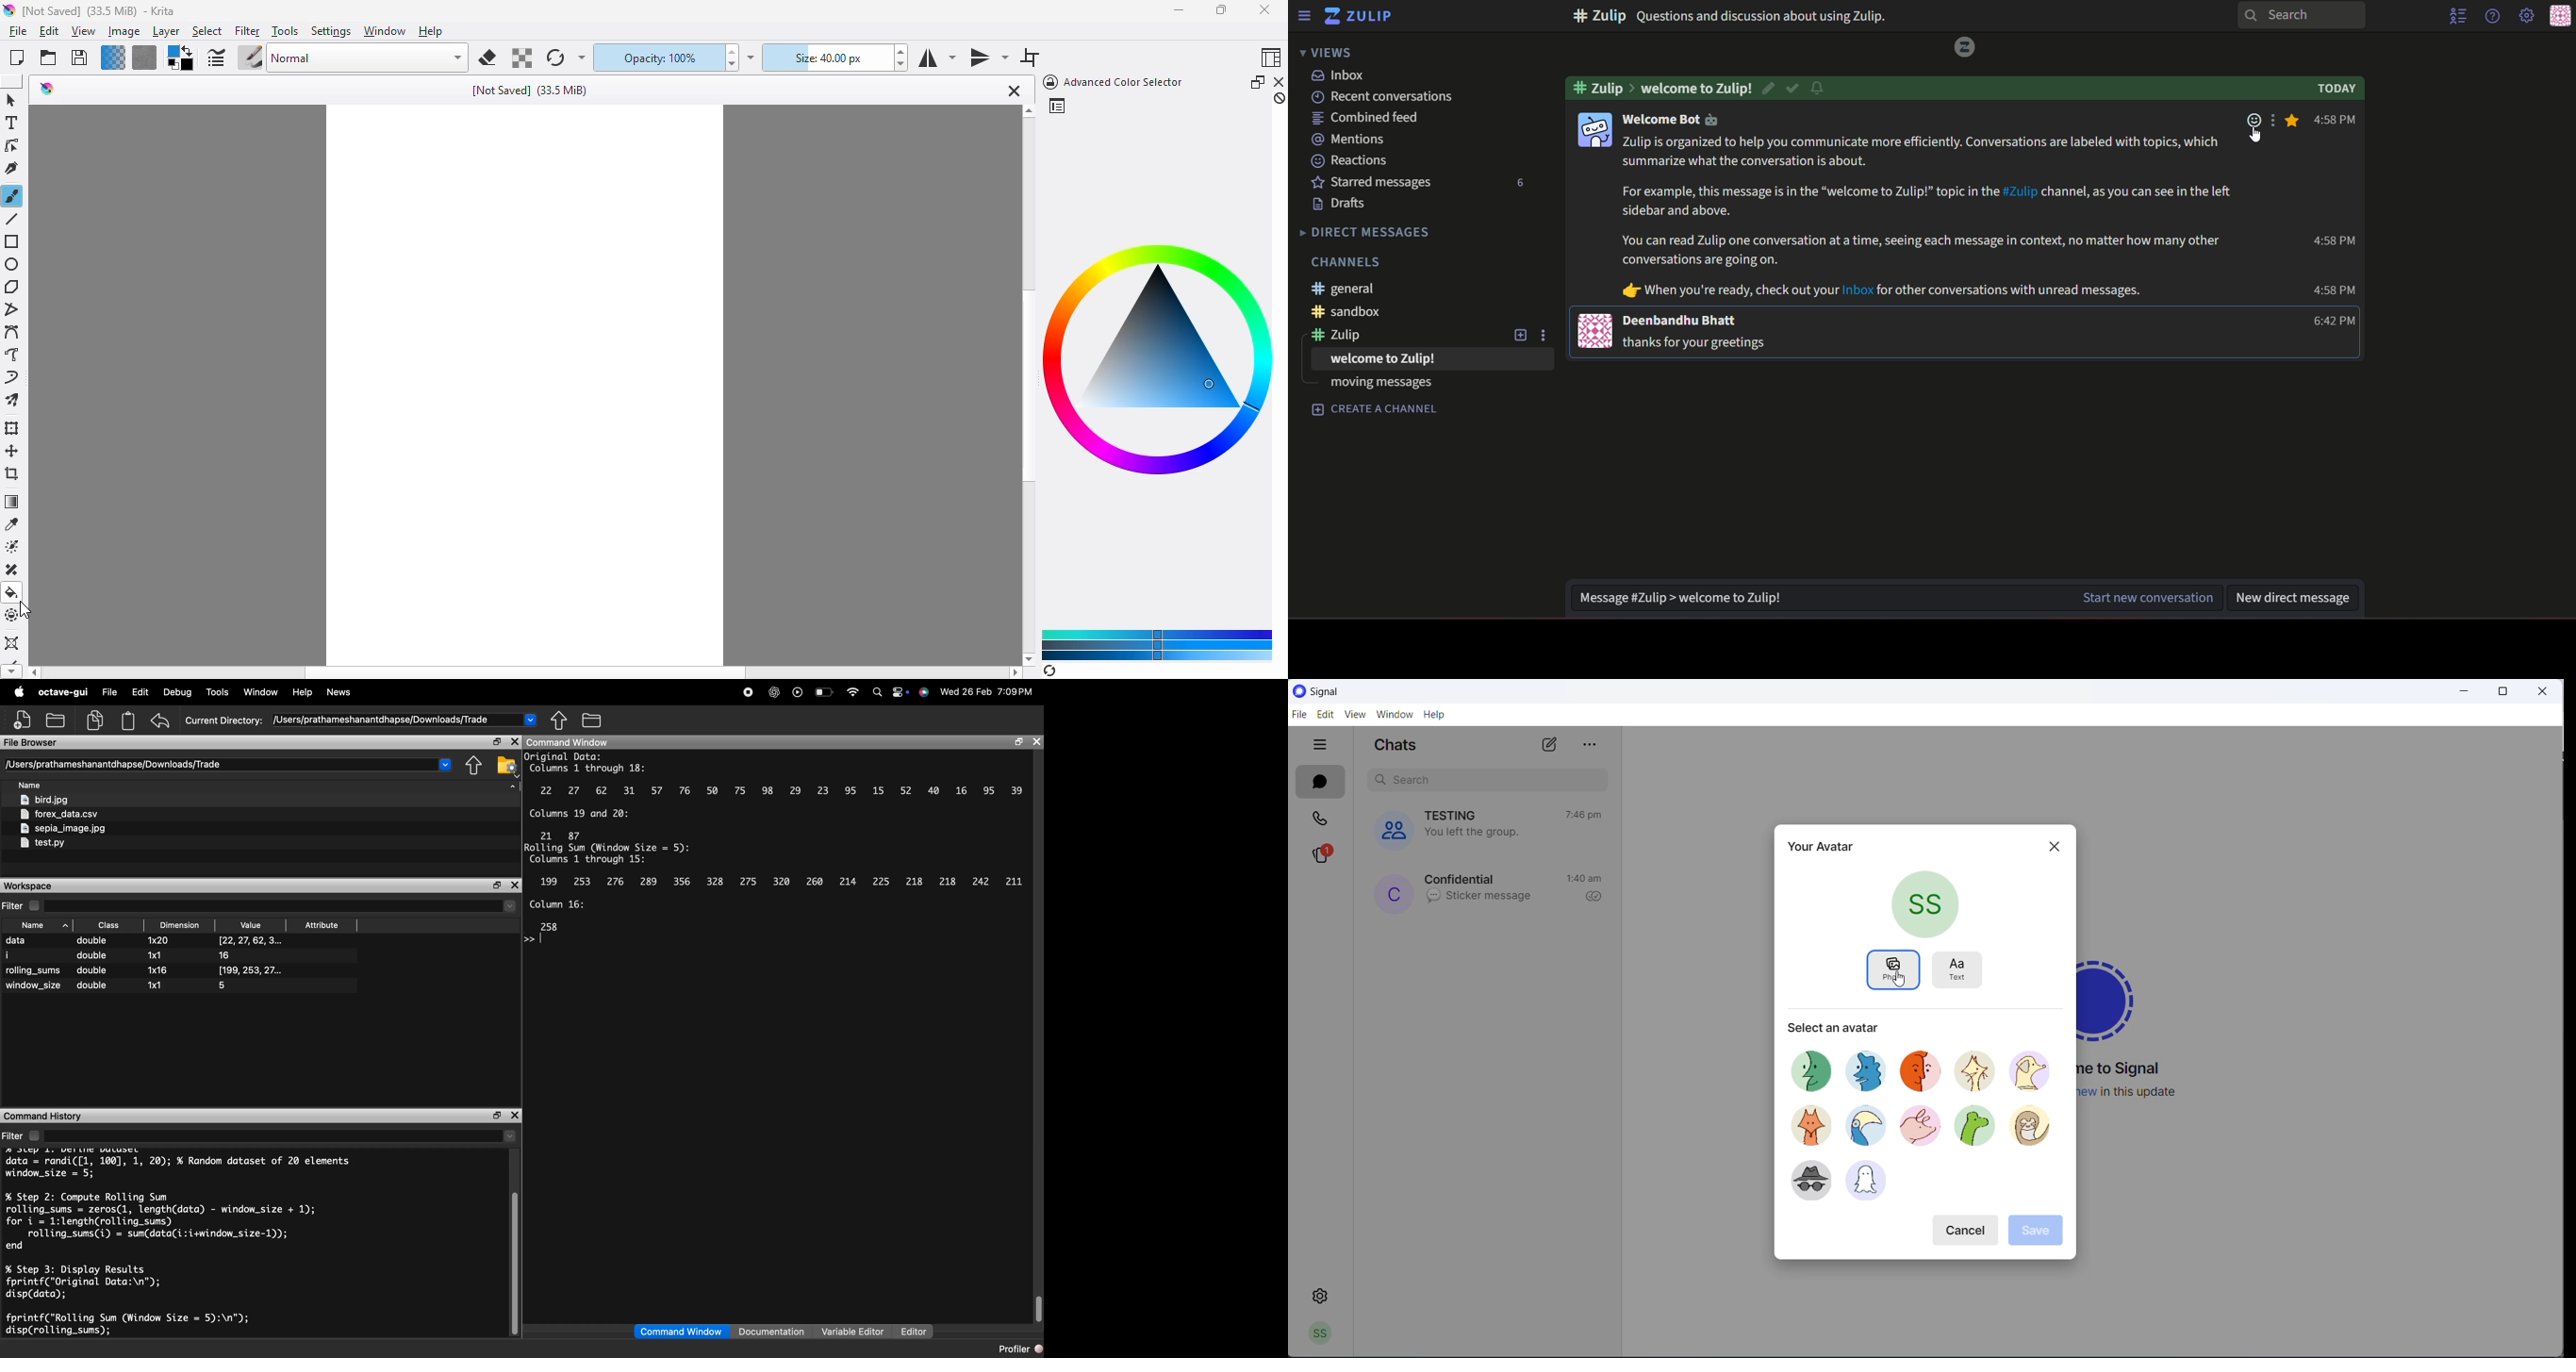 This screenshot has width=2576, height=1372. Describe the element at coordinates (129, 720) in the screenshot. I see `paste` at that location.